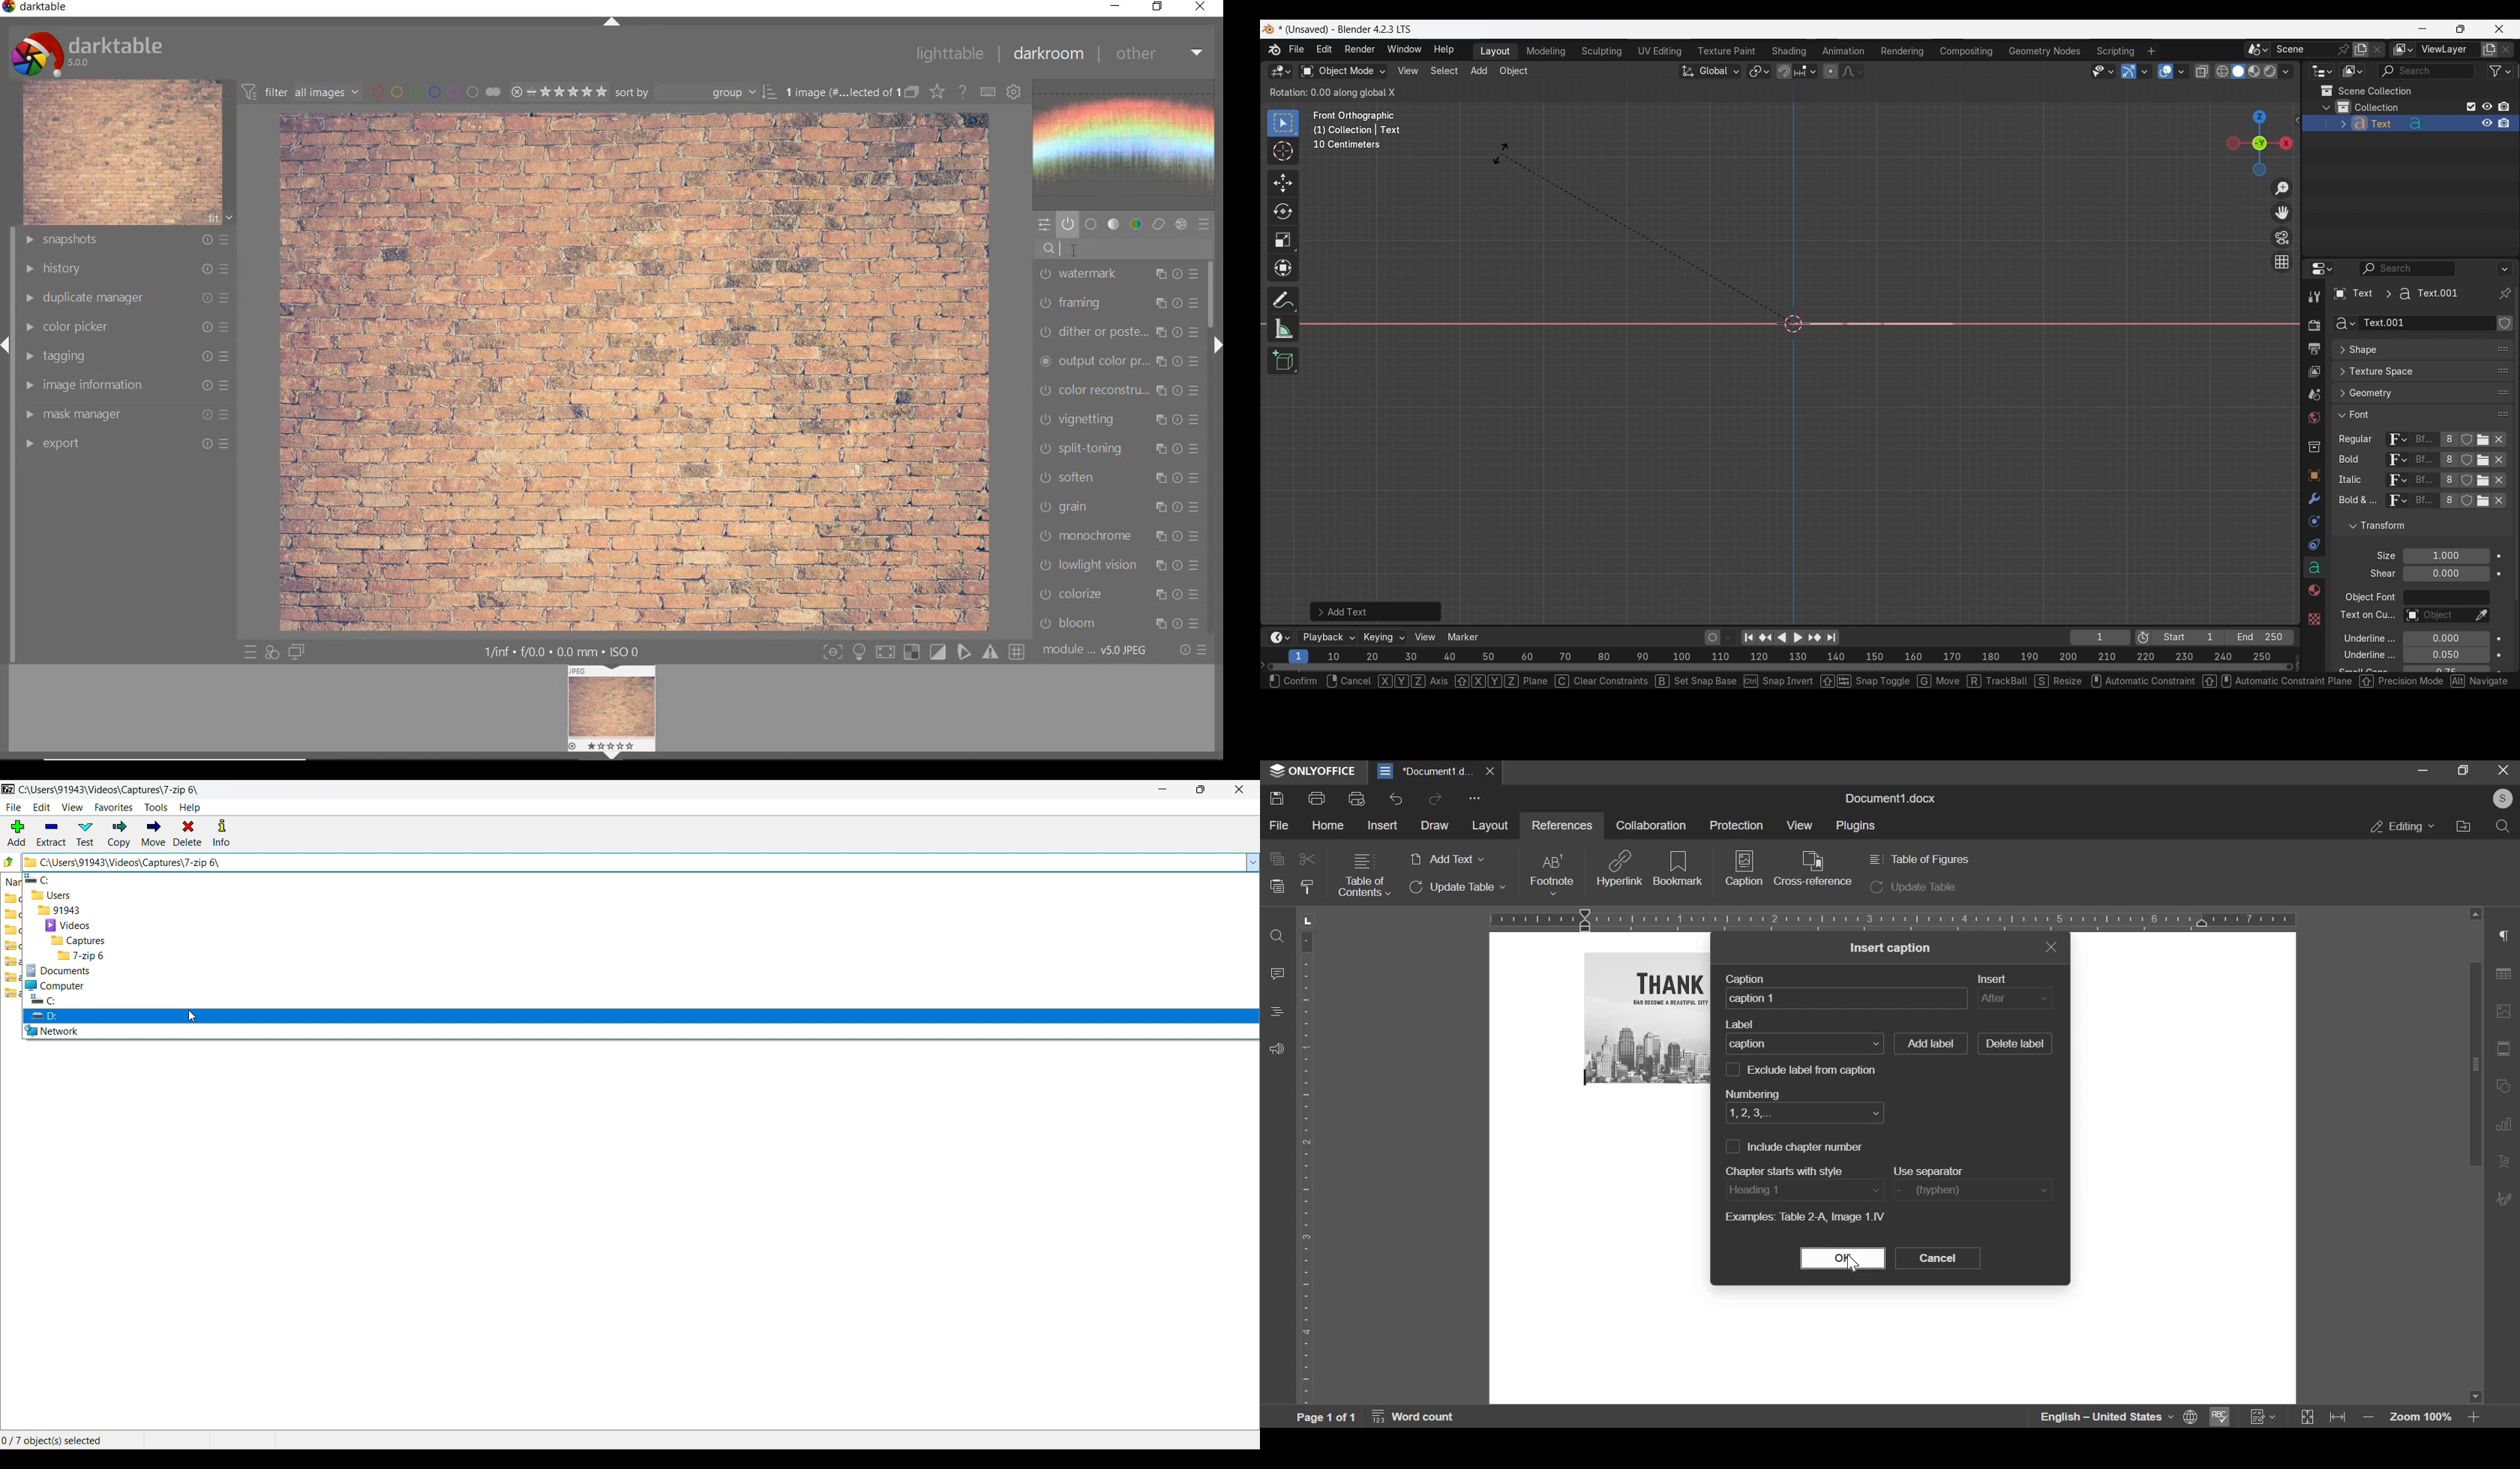  Describe the element at coordinates (1240, 789) in the screenshot. I see `Close interface` at that location.